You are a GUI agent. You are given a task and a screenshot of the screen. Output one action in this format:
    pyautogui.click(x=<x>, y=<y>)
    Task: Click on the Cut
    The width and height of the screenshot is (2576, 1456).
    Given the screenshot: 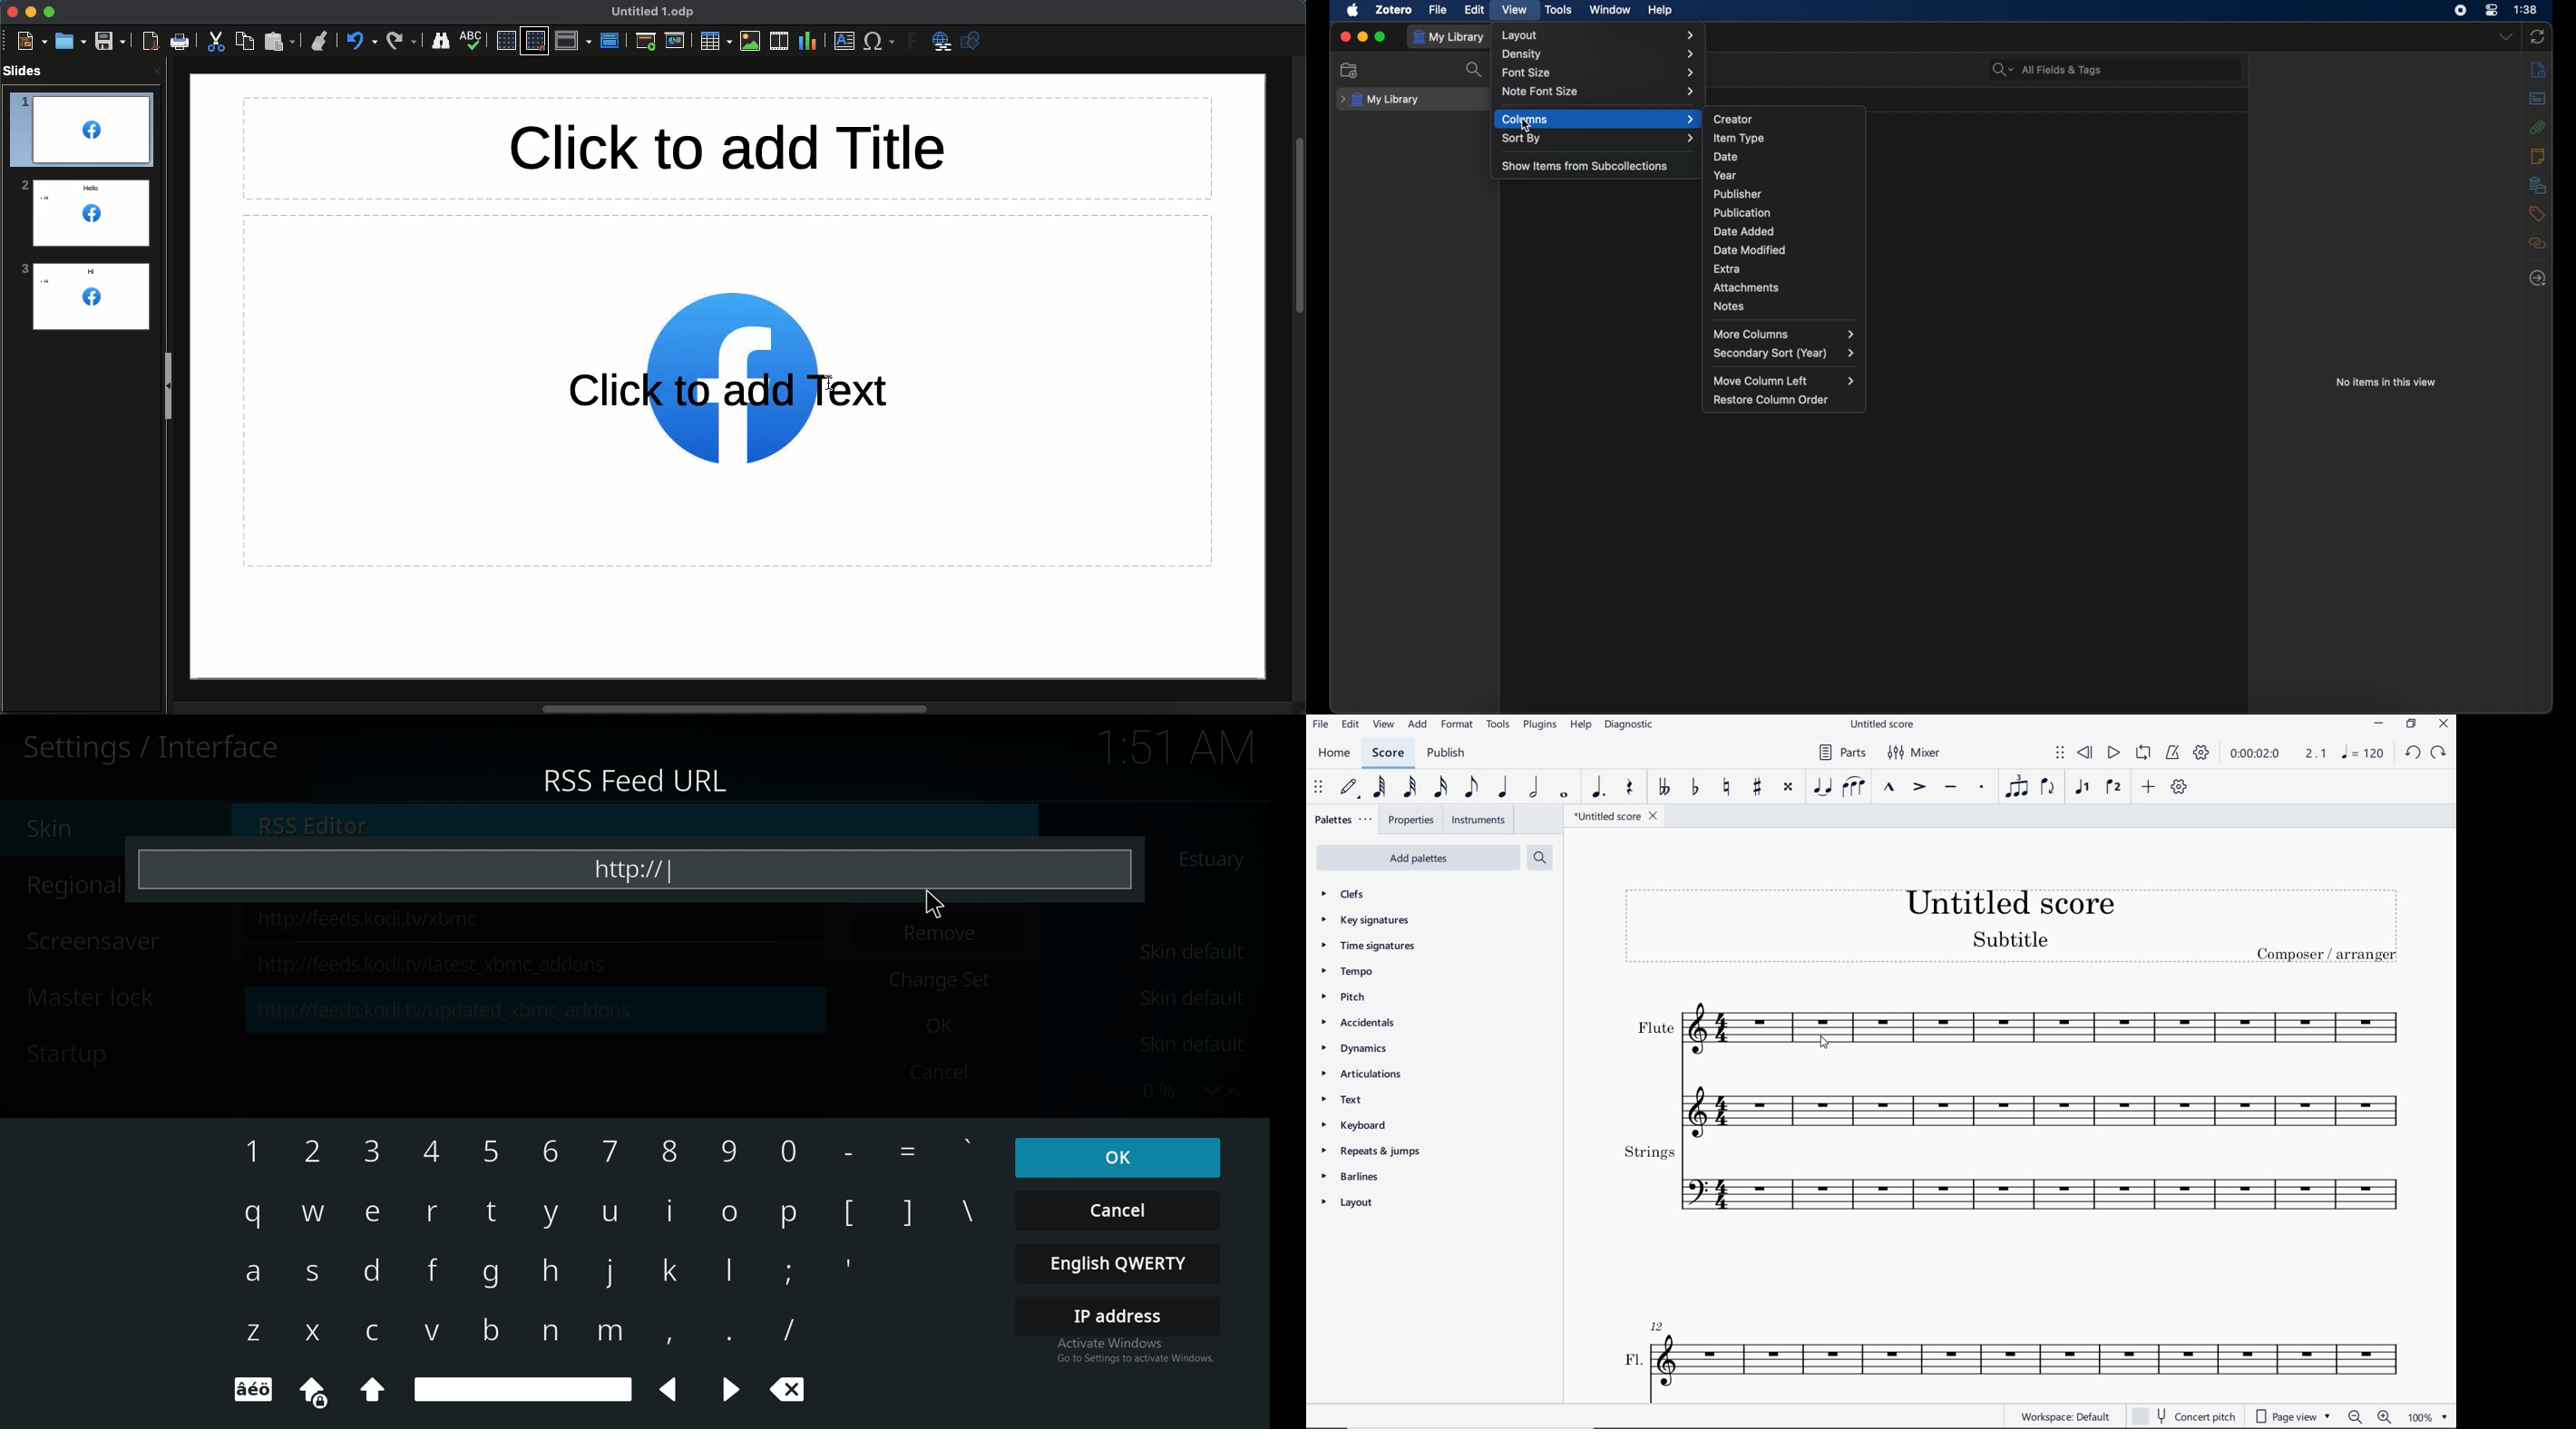 What is the action you would take?
    pyautogui.click(x=216, y=42)
    